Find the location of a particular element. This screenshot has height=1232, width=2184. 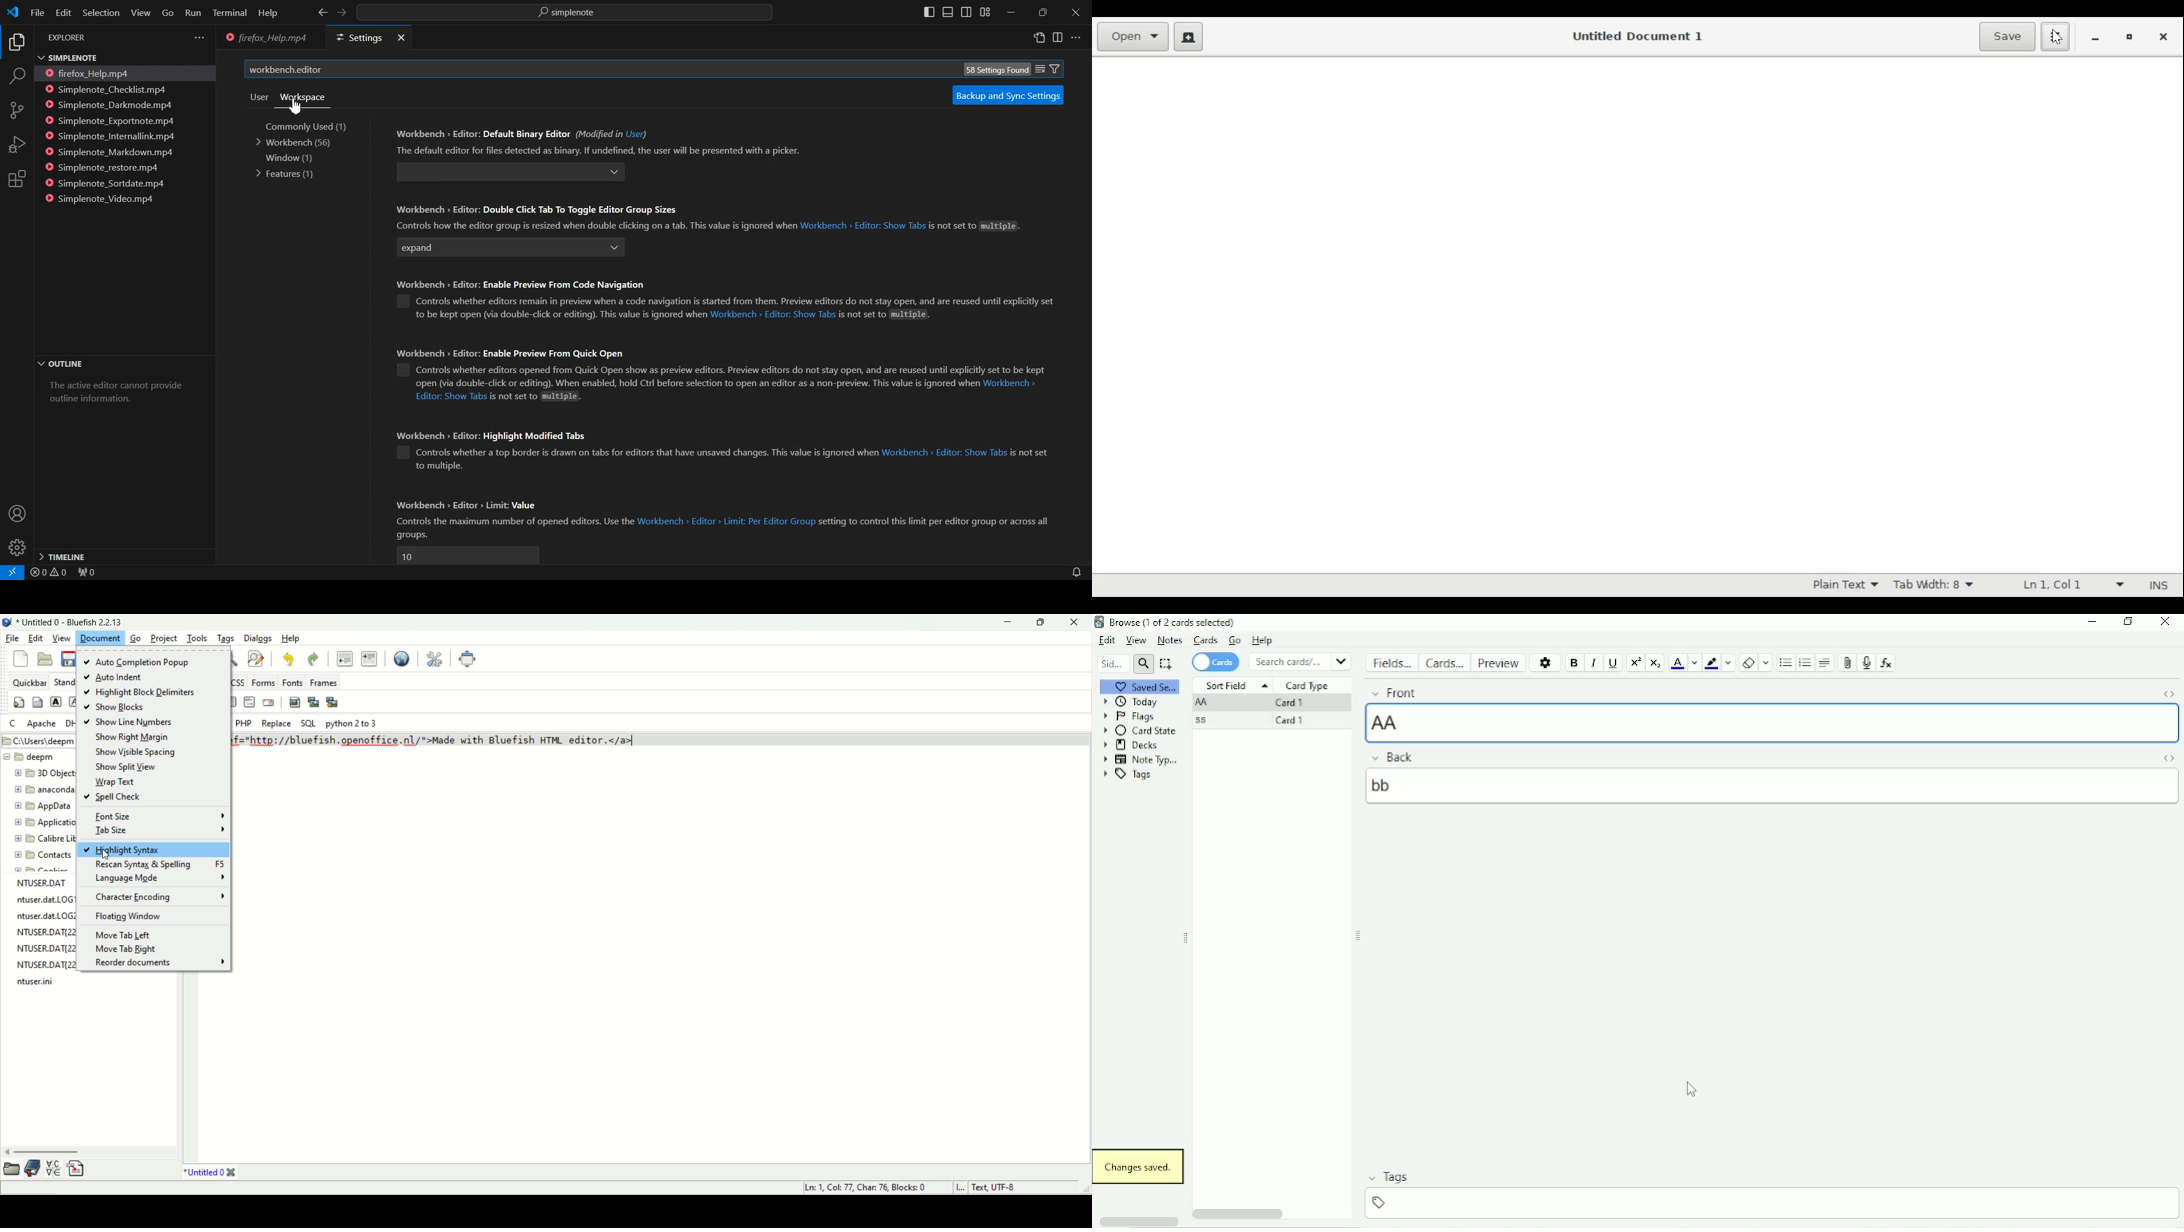

text, UTF-8 is located at coordinates (1002, 1188).